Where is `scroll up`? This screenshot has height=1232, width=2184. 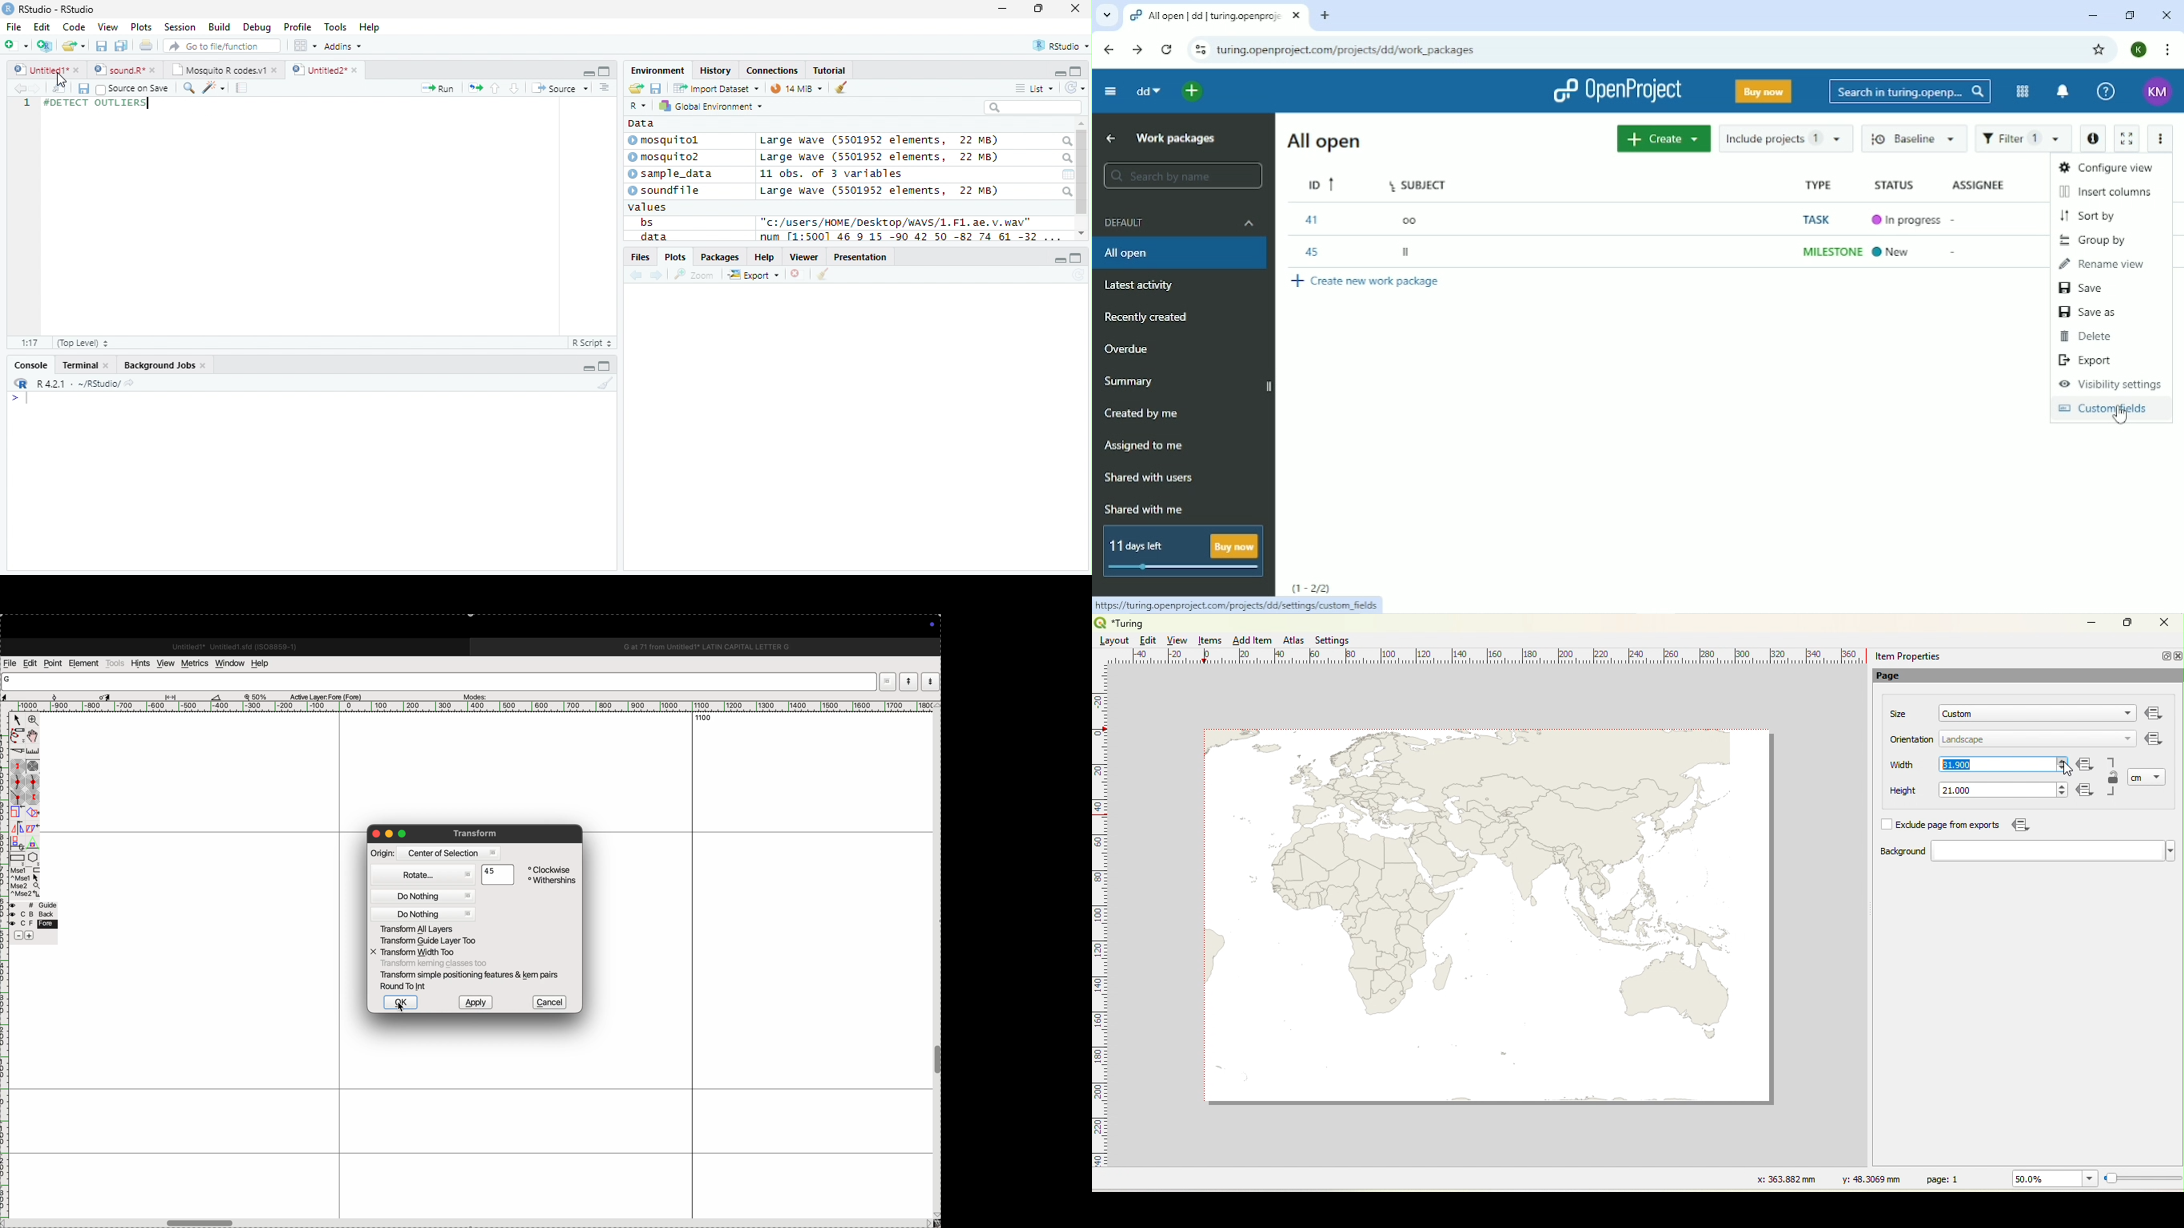
scroll up is located at coordinates (1082, 124).